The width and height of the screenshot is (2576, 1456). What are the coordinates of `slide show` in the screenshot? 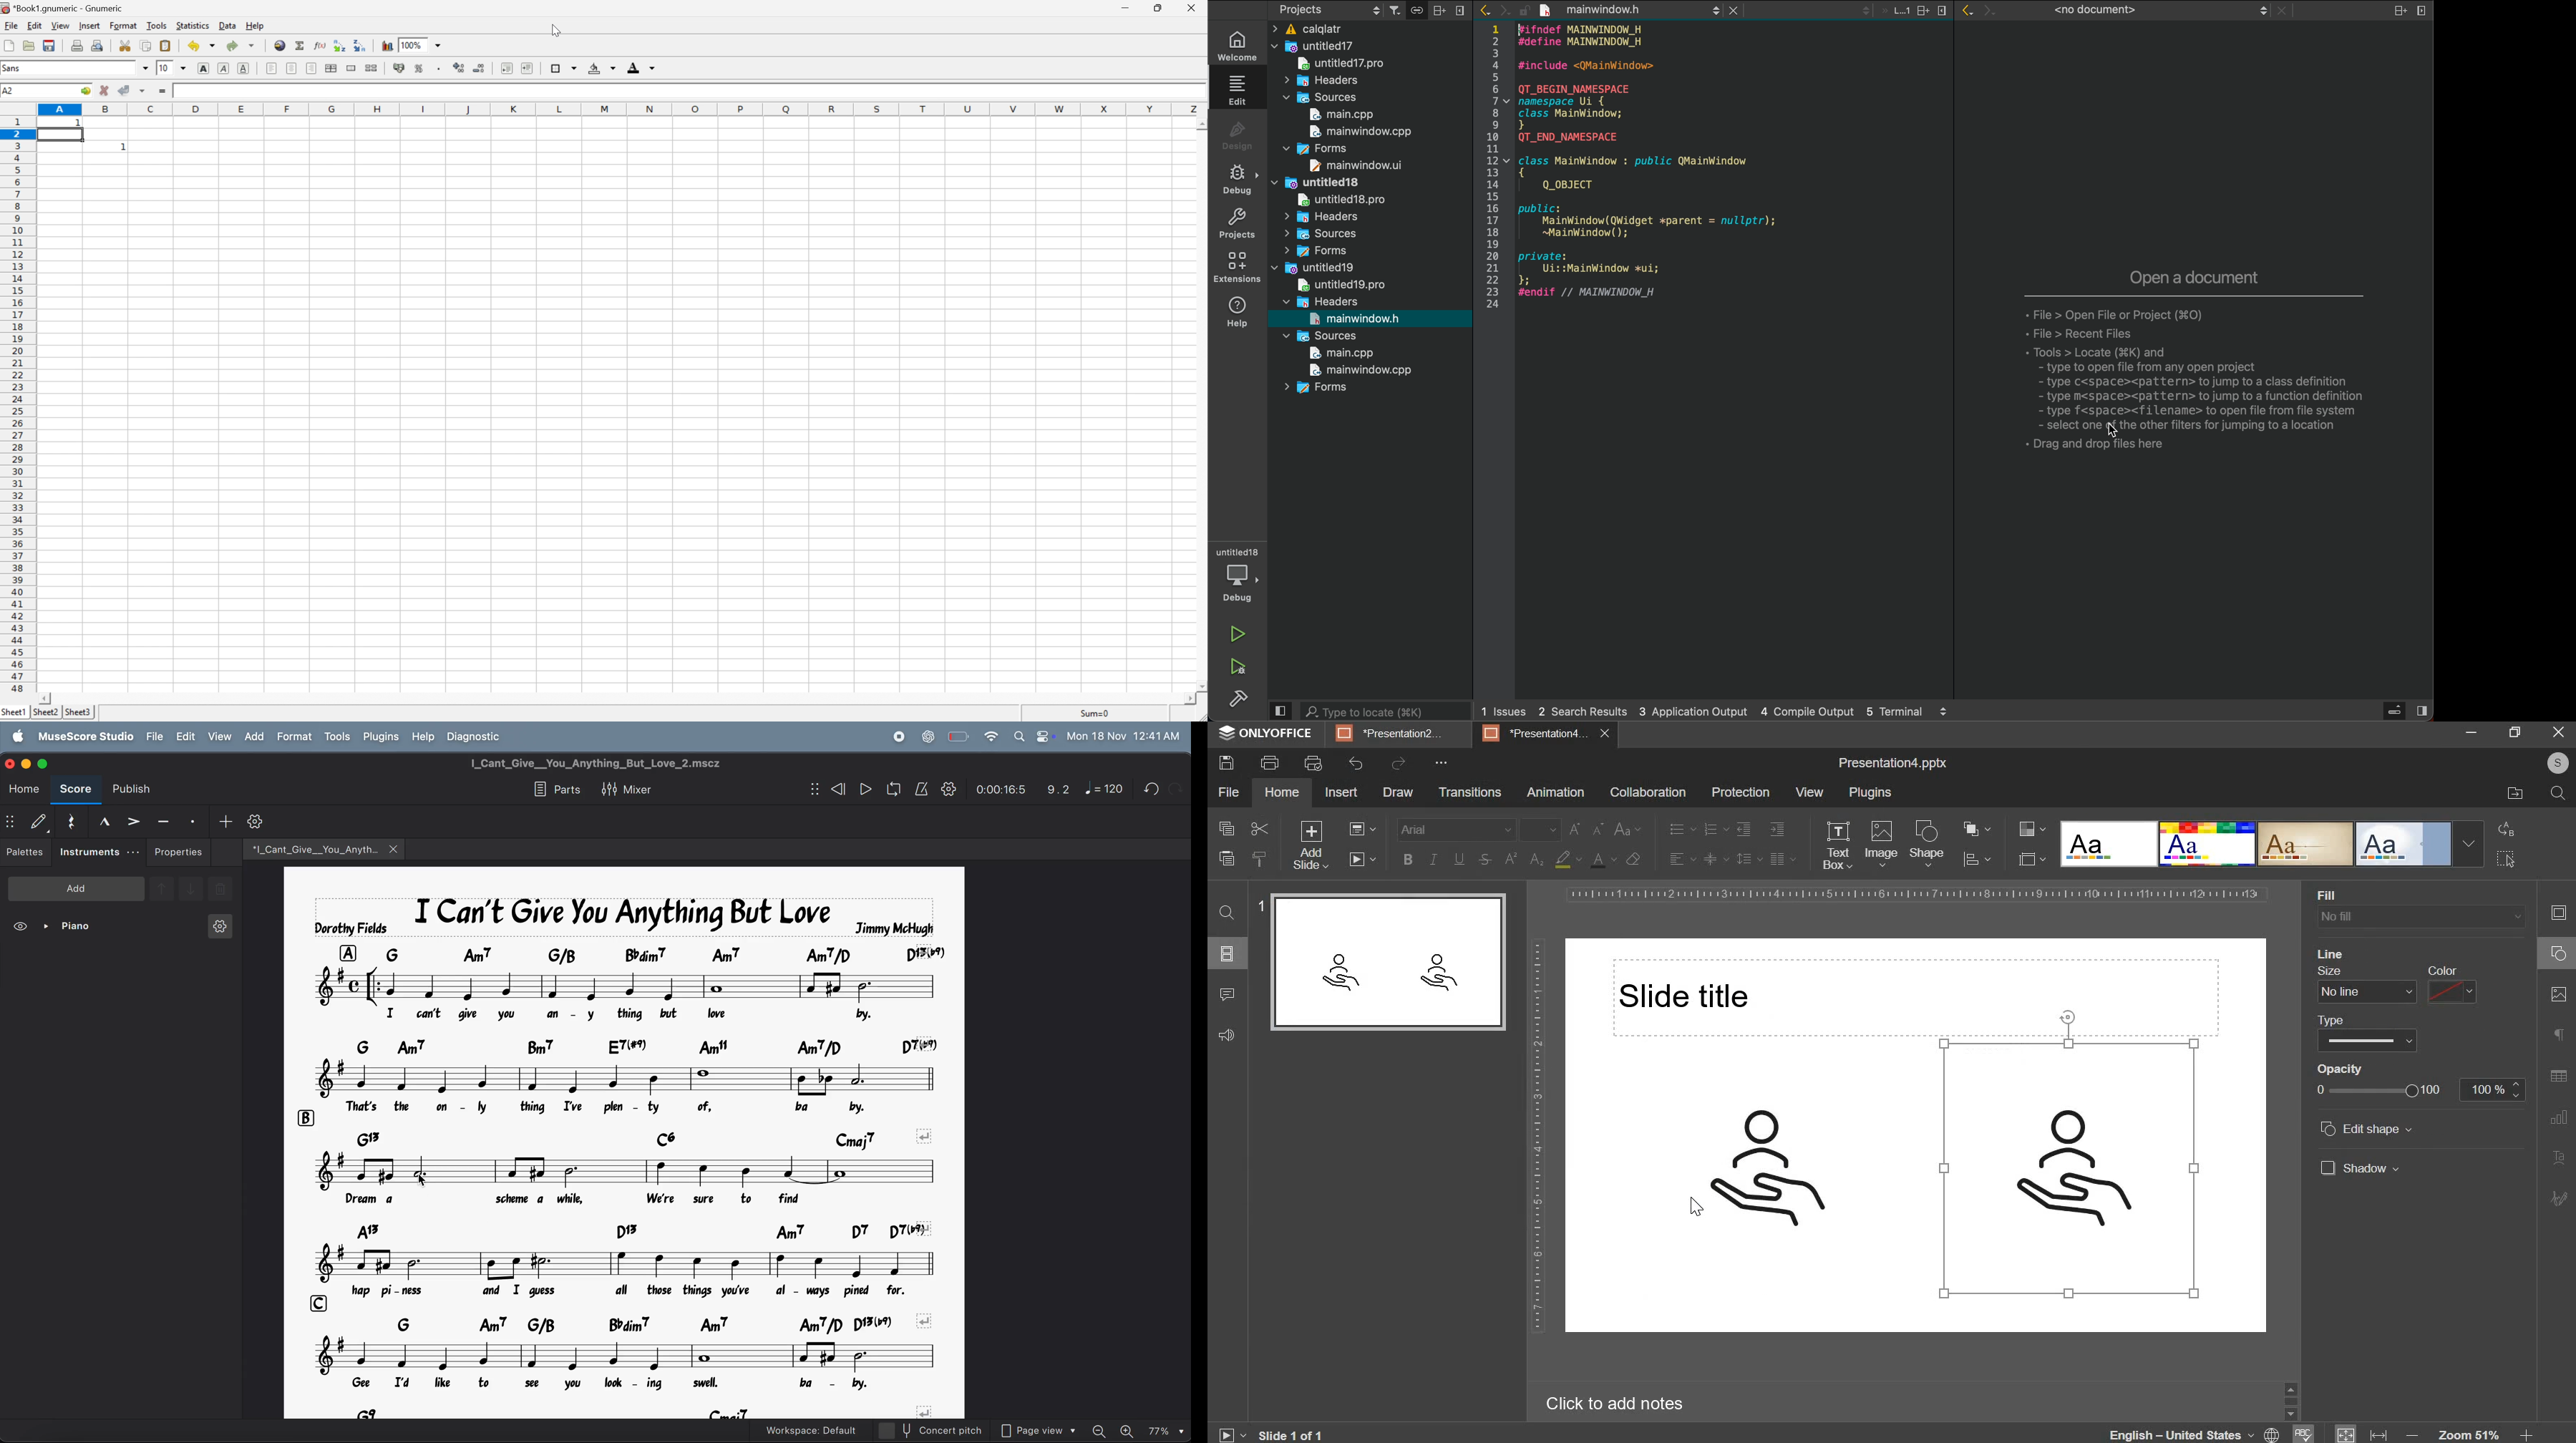 It's located at (1230, 1432).